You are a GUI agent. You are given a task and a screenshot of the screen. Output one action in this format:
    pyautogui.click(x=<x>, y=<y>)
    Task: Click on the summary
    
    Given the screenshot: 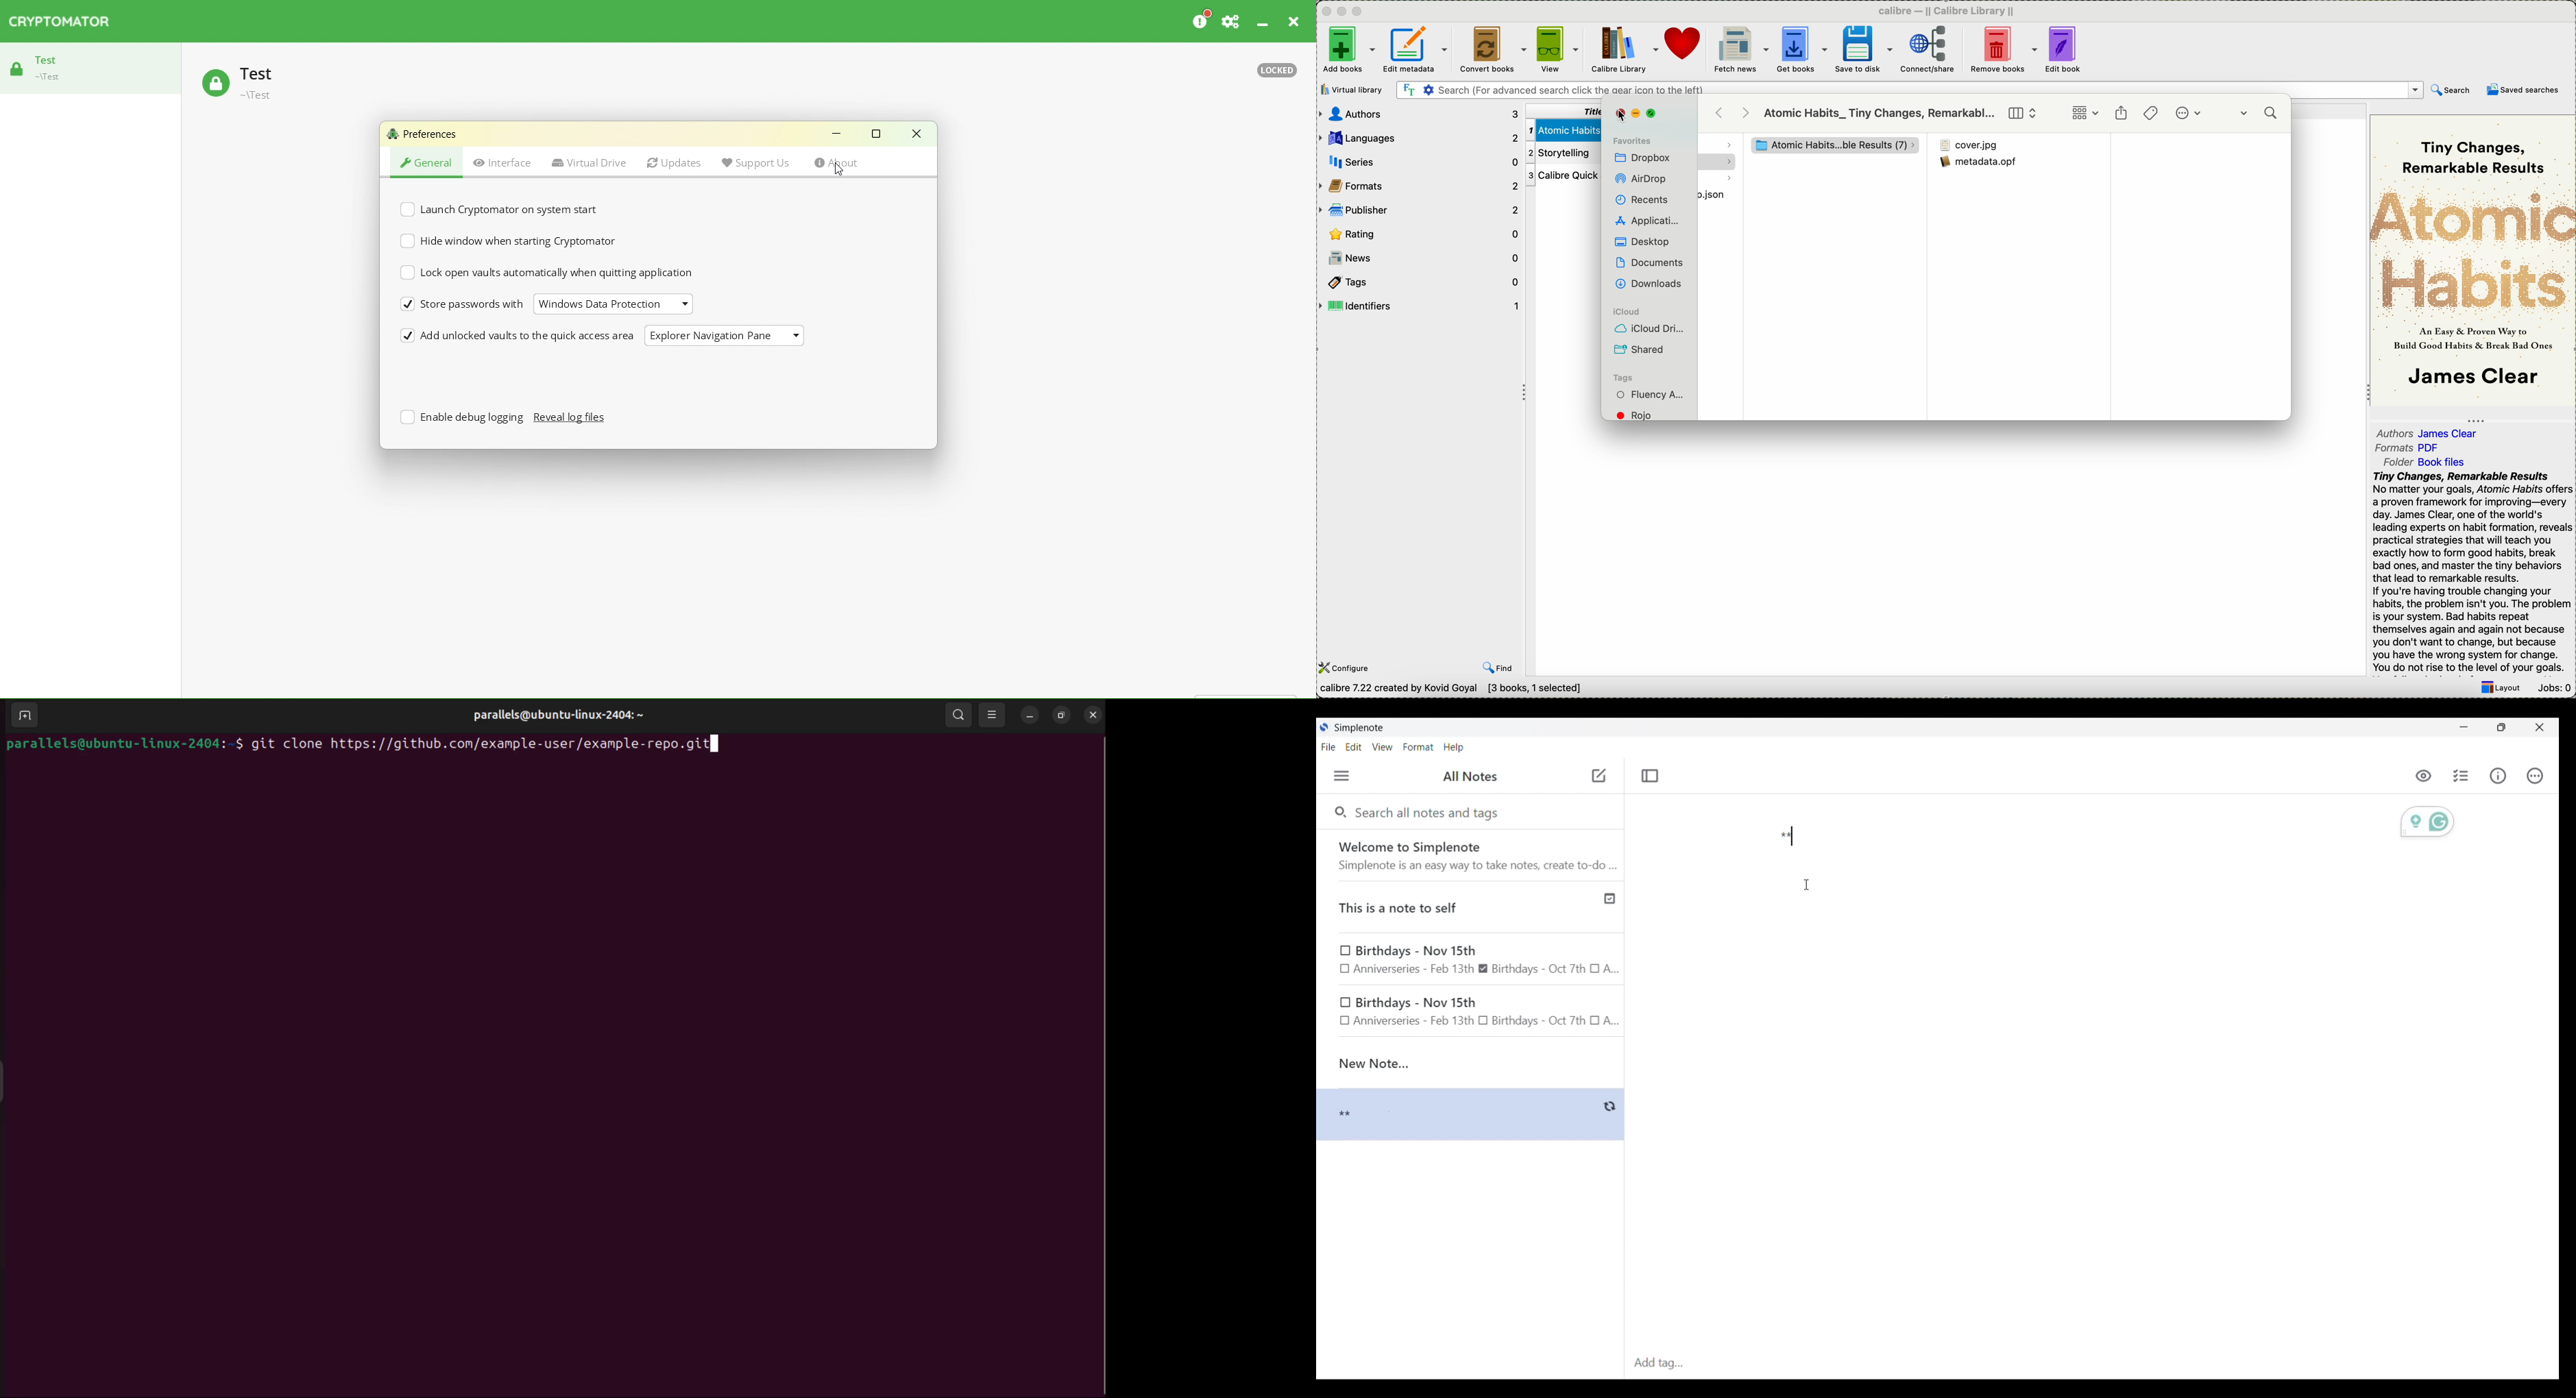 What is the action you would take?
    pyautogui.click(x=2473, y=573)
    